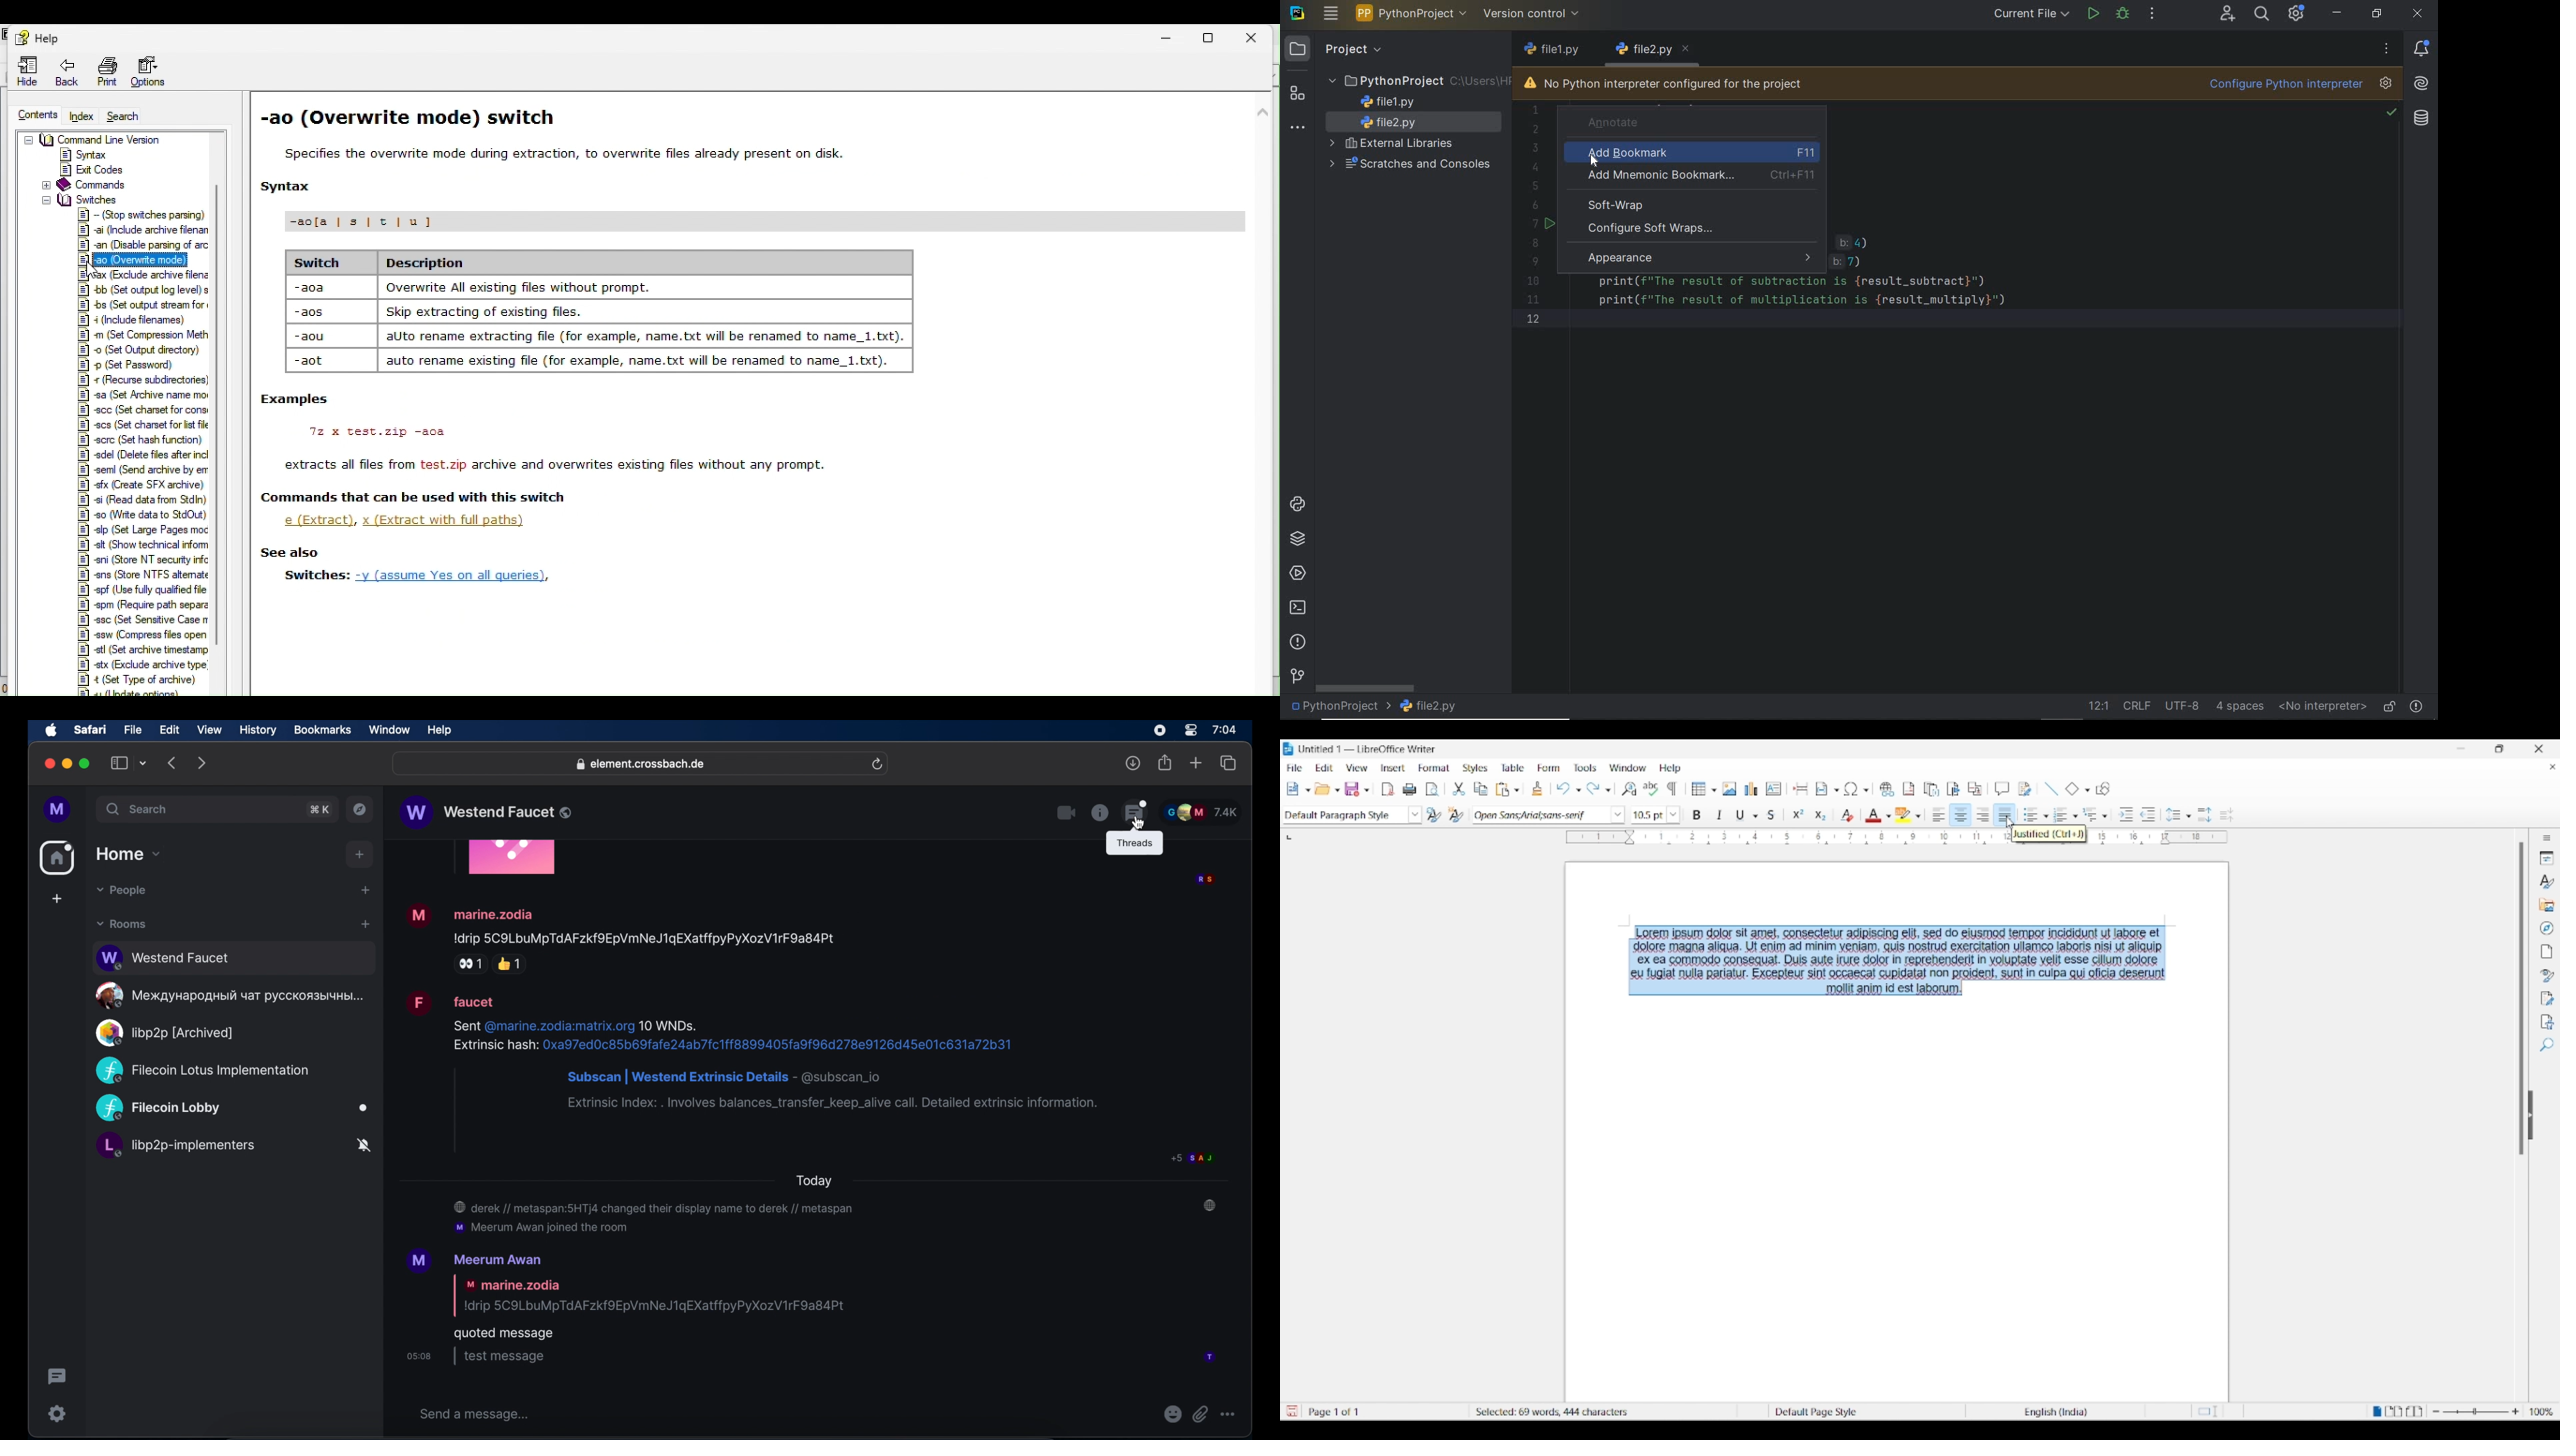 This screenshot has width=2576, height=1456. Describe the element at coordinates (1295, 767) in the screenshot. I see `File` at that location.